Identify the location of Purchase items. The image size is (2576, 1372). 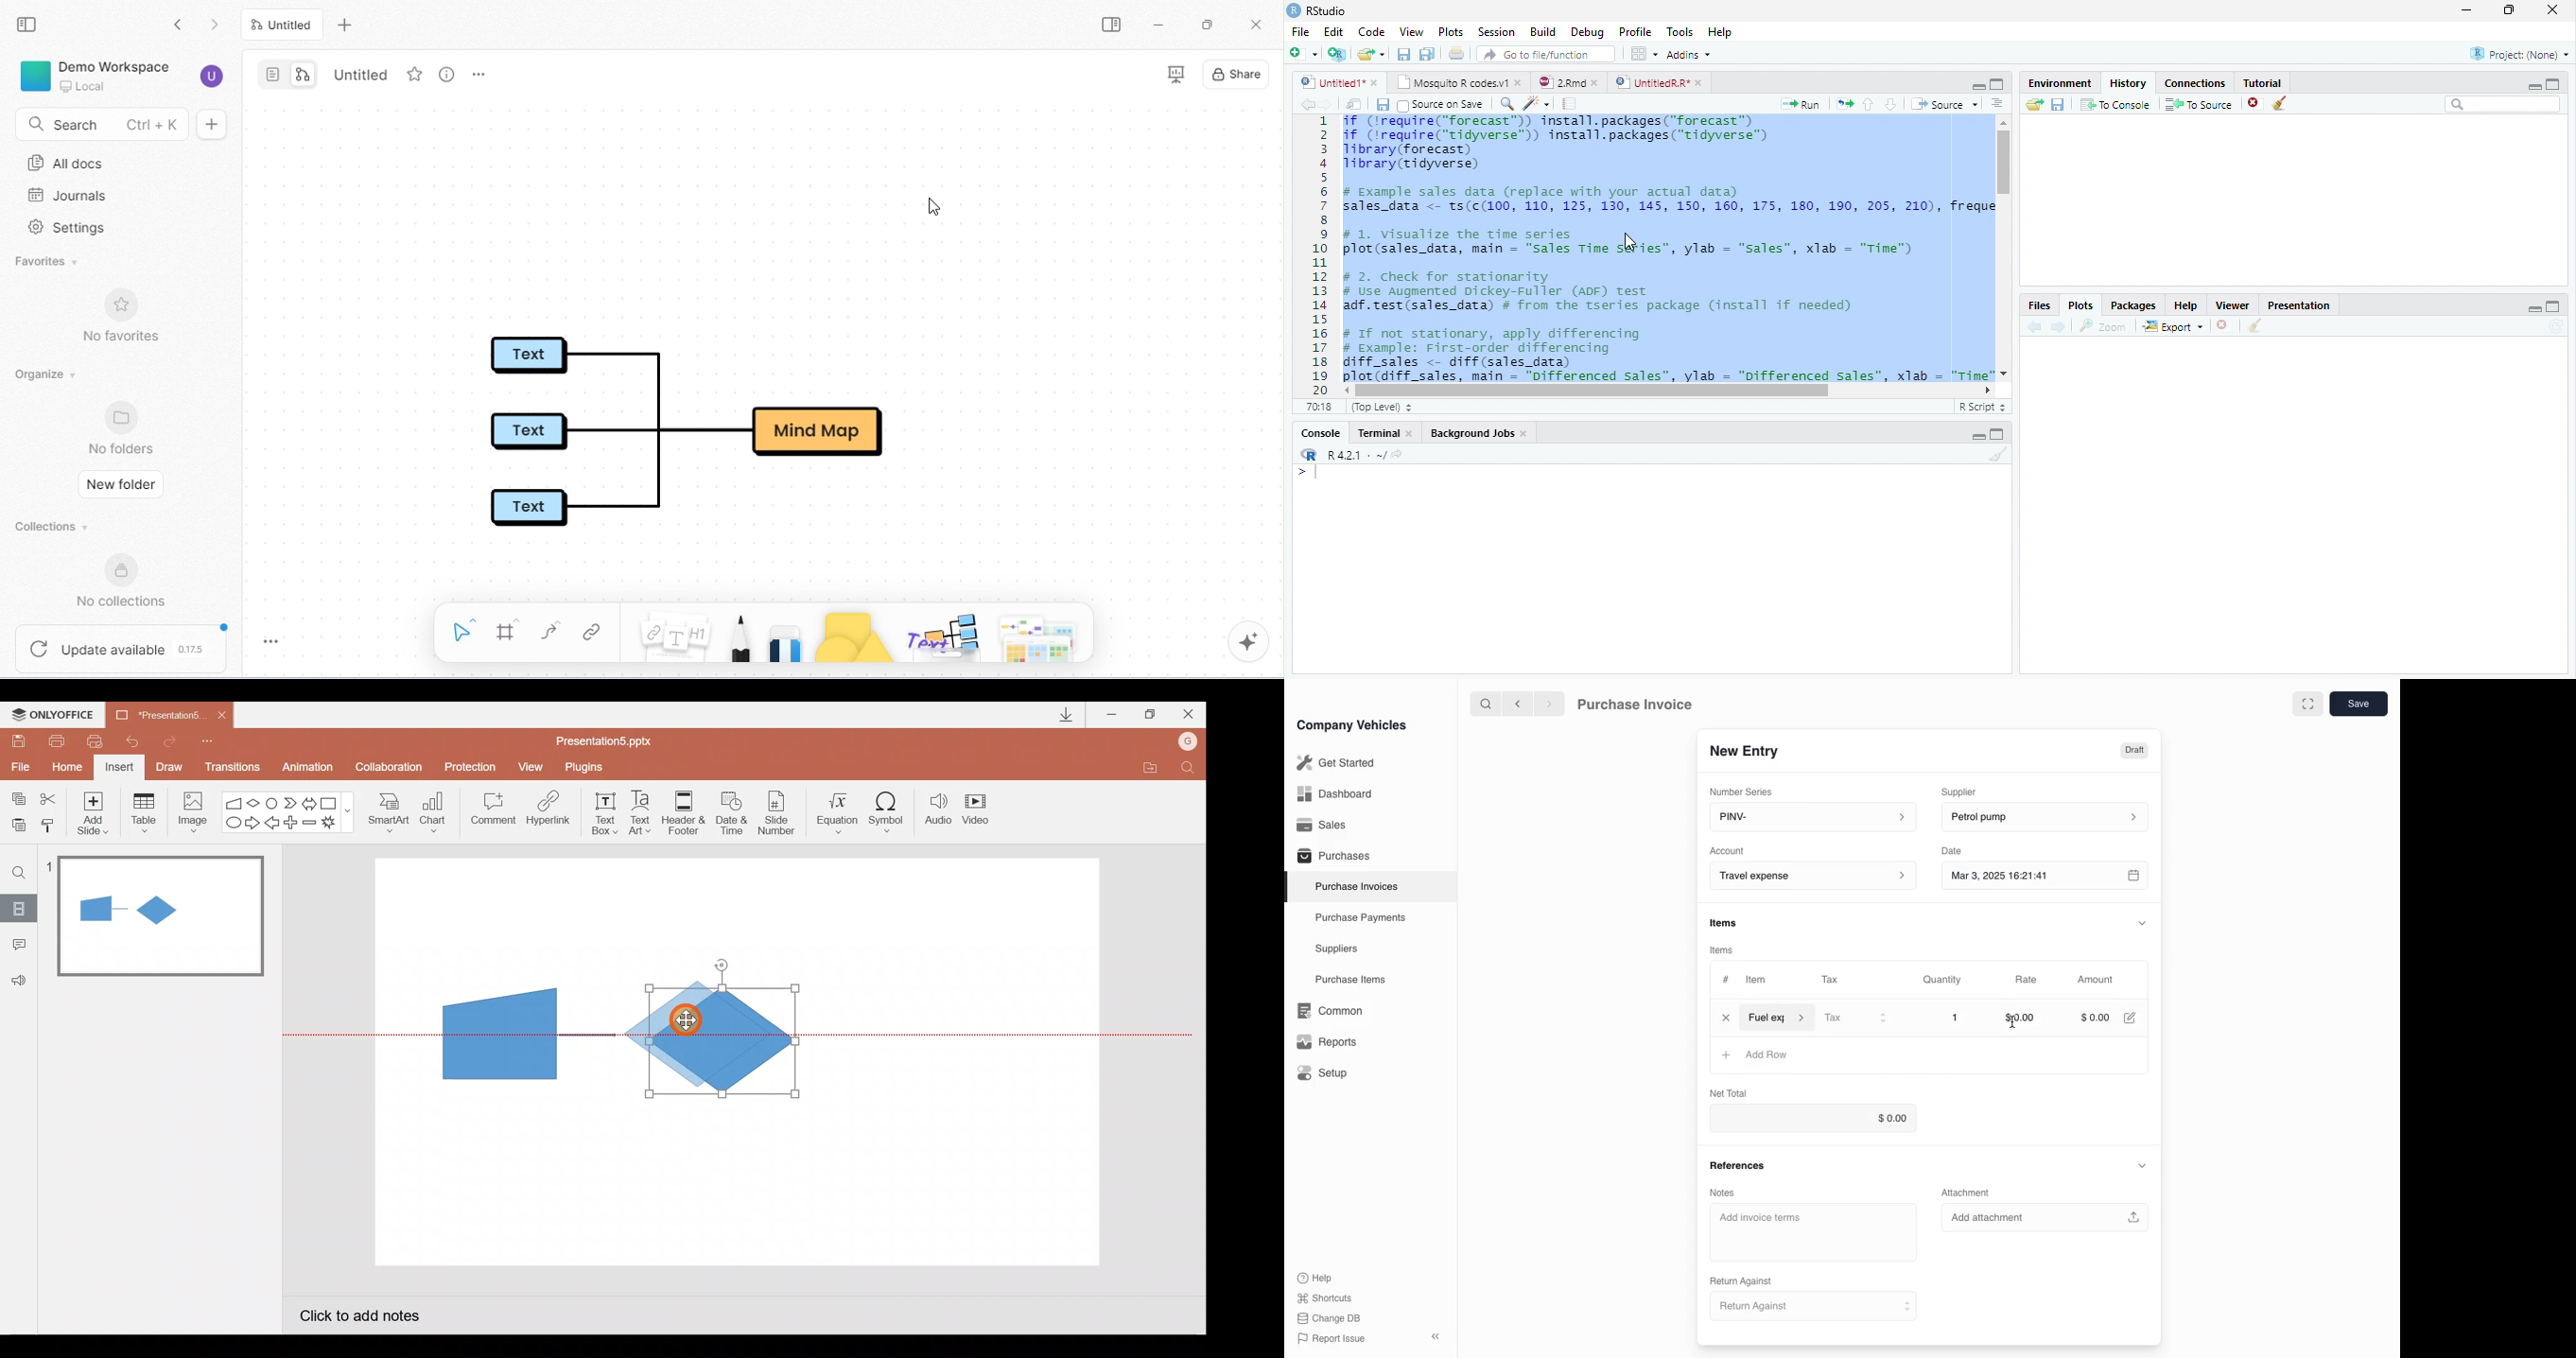
(1345, 980).